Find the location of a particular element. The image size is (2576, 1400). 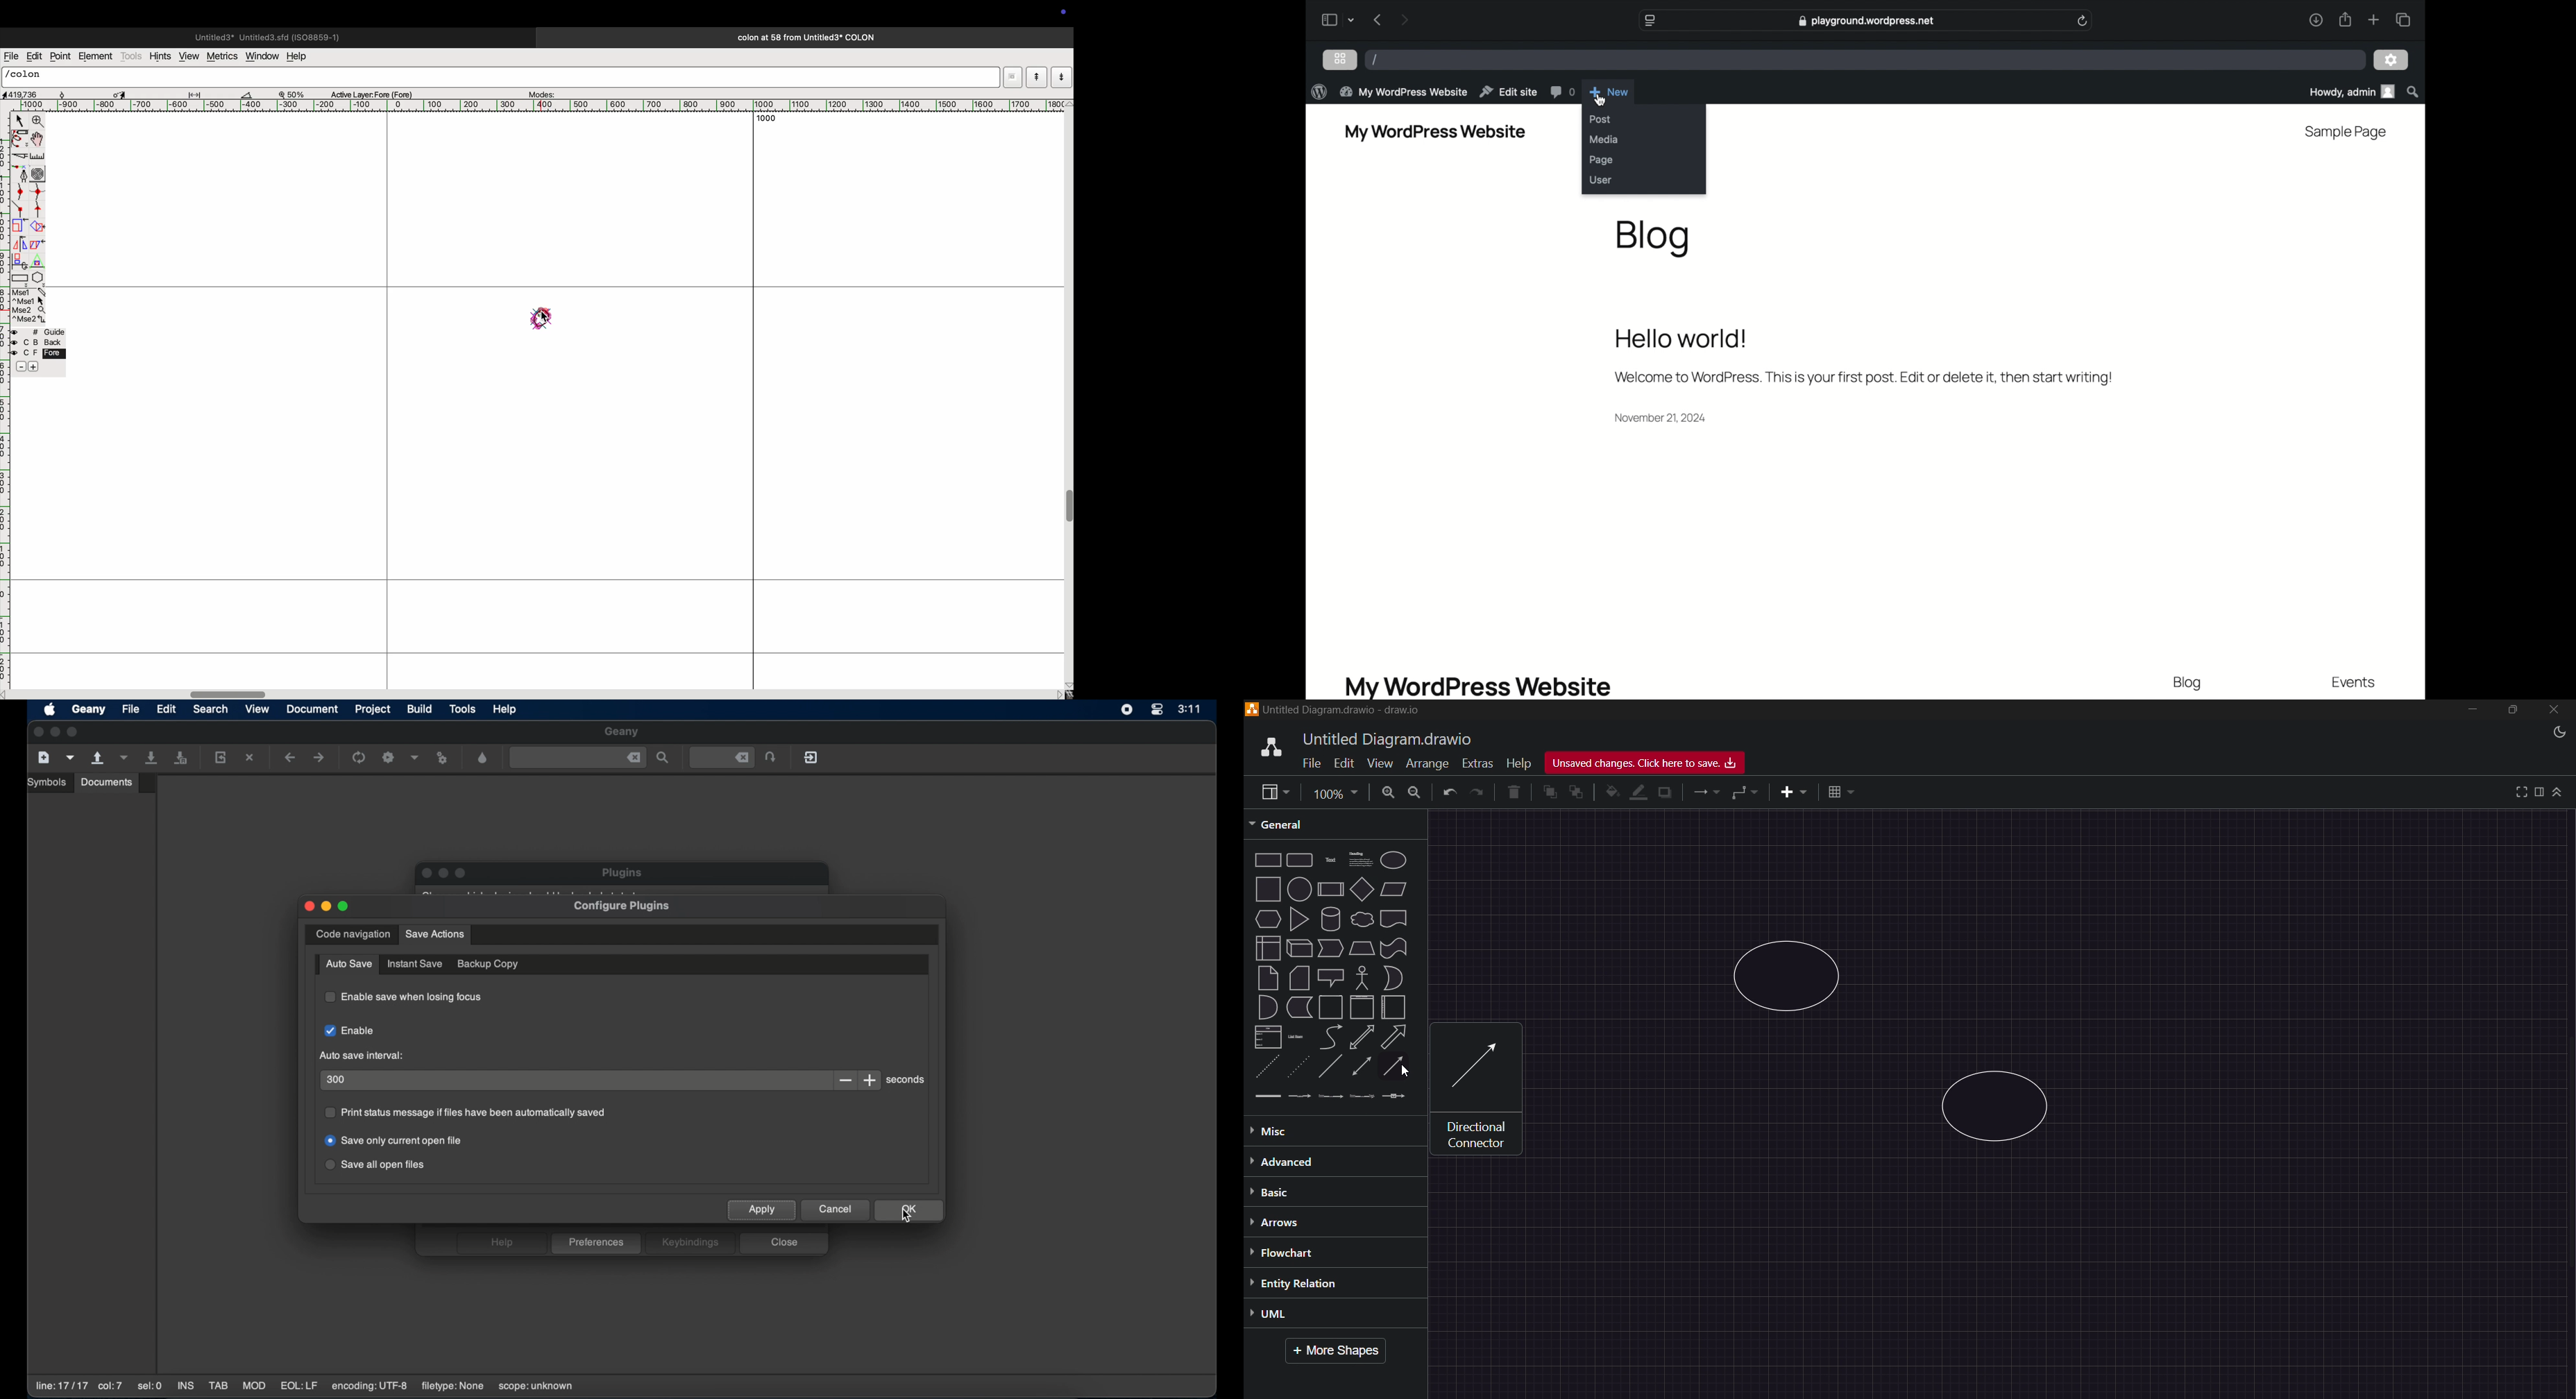

post is located at coordinates (1600, 119).